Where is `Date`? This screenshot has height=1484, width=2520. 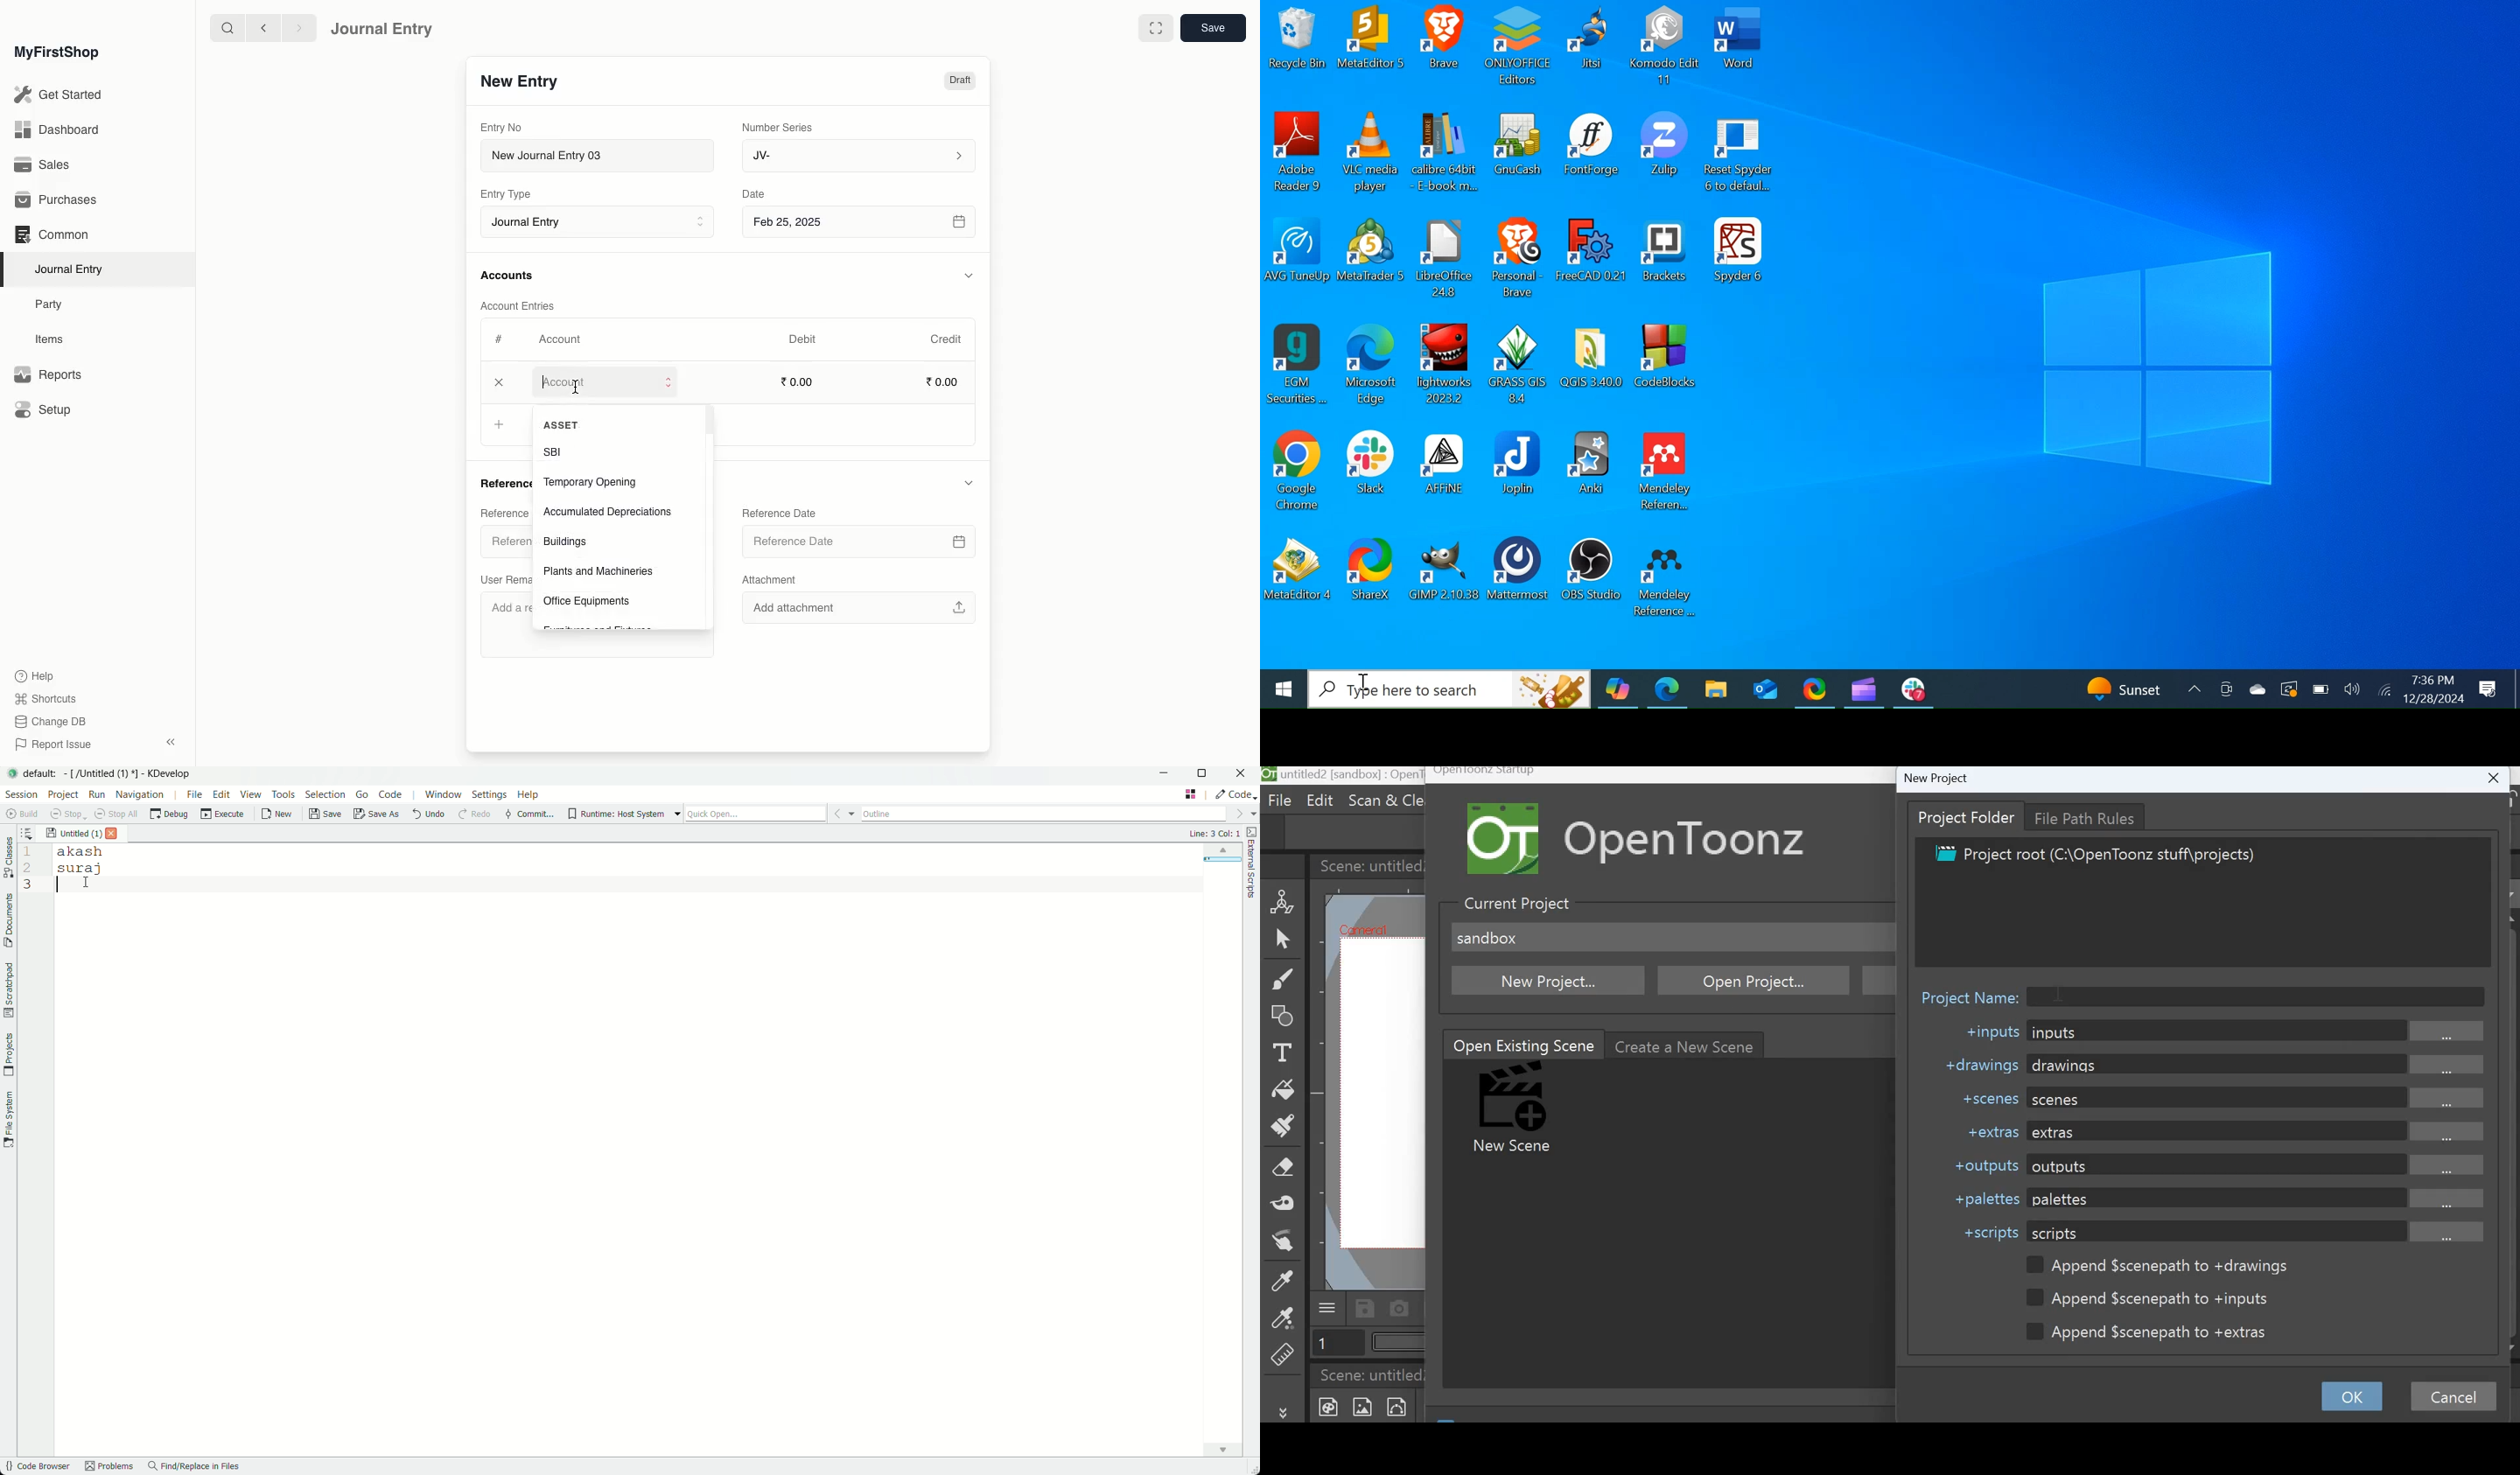 Date is located at coordinates (754, 194).